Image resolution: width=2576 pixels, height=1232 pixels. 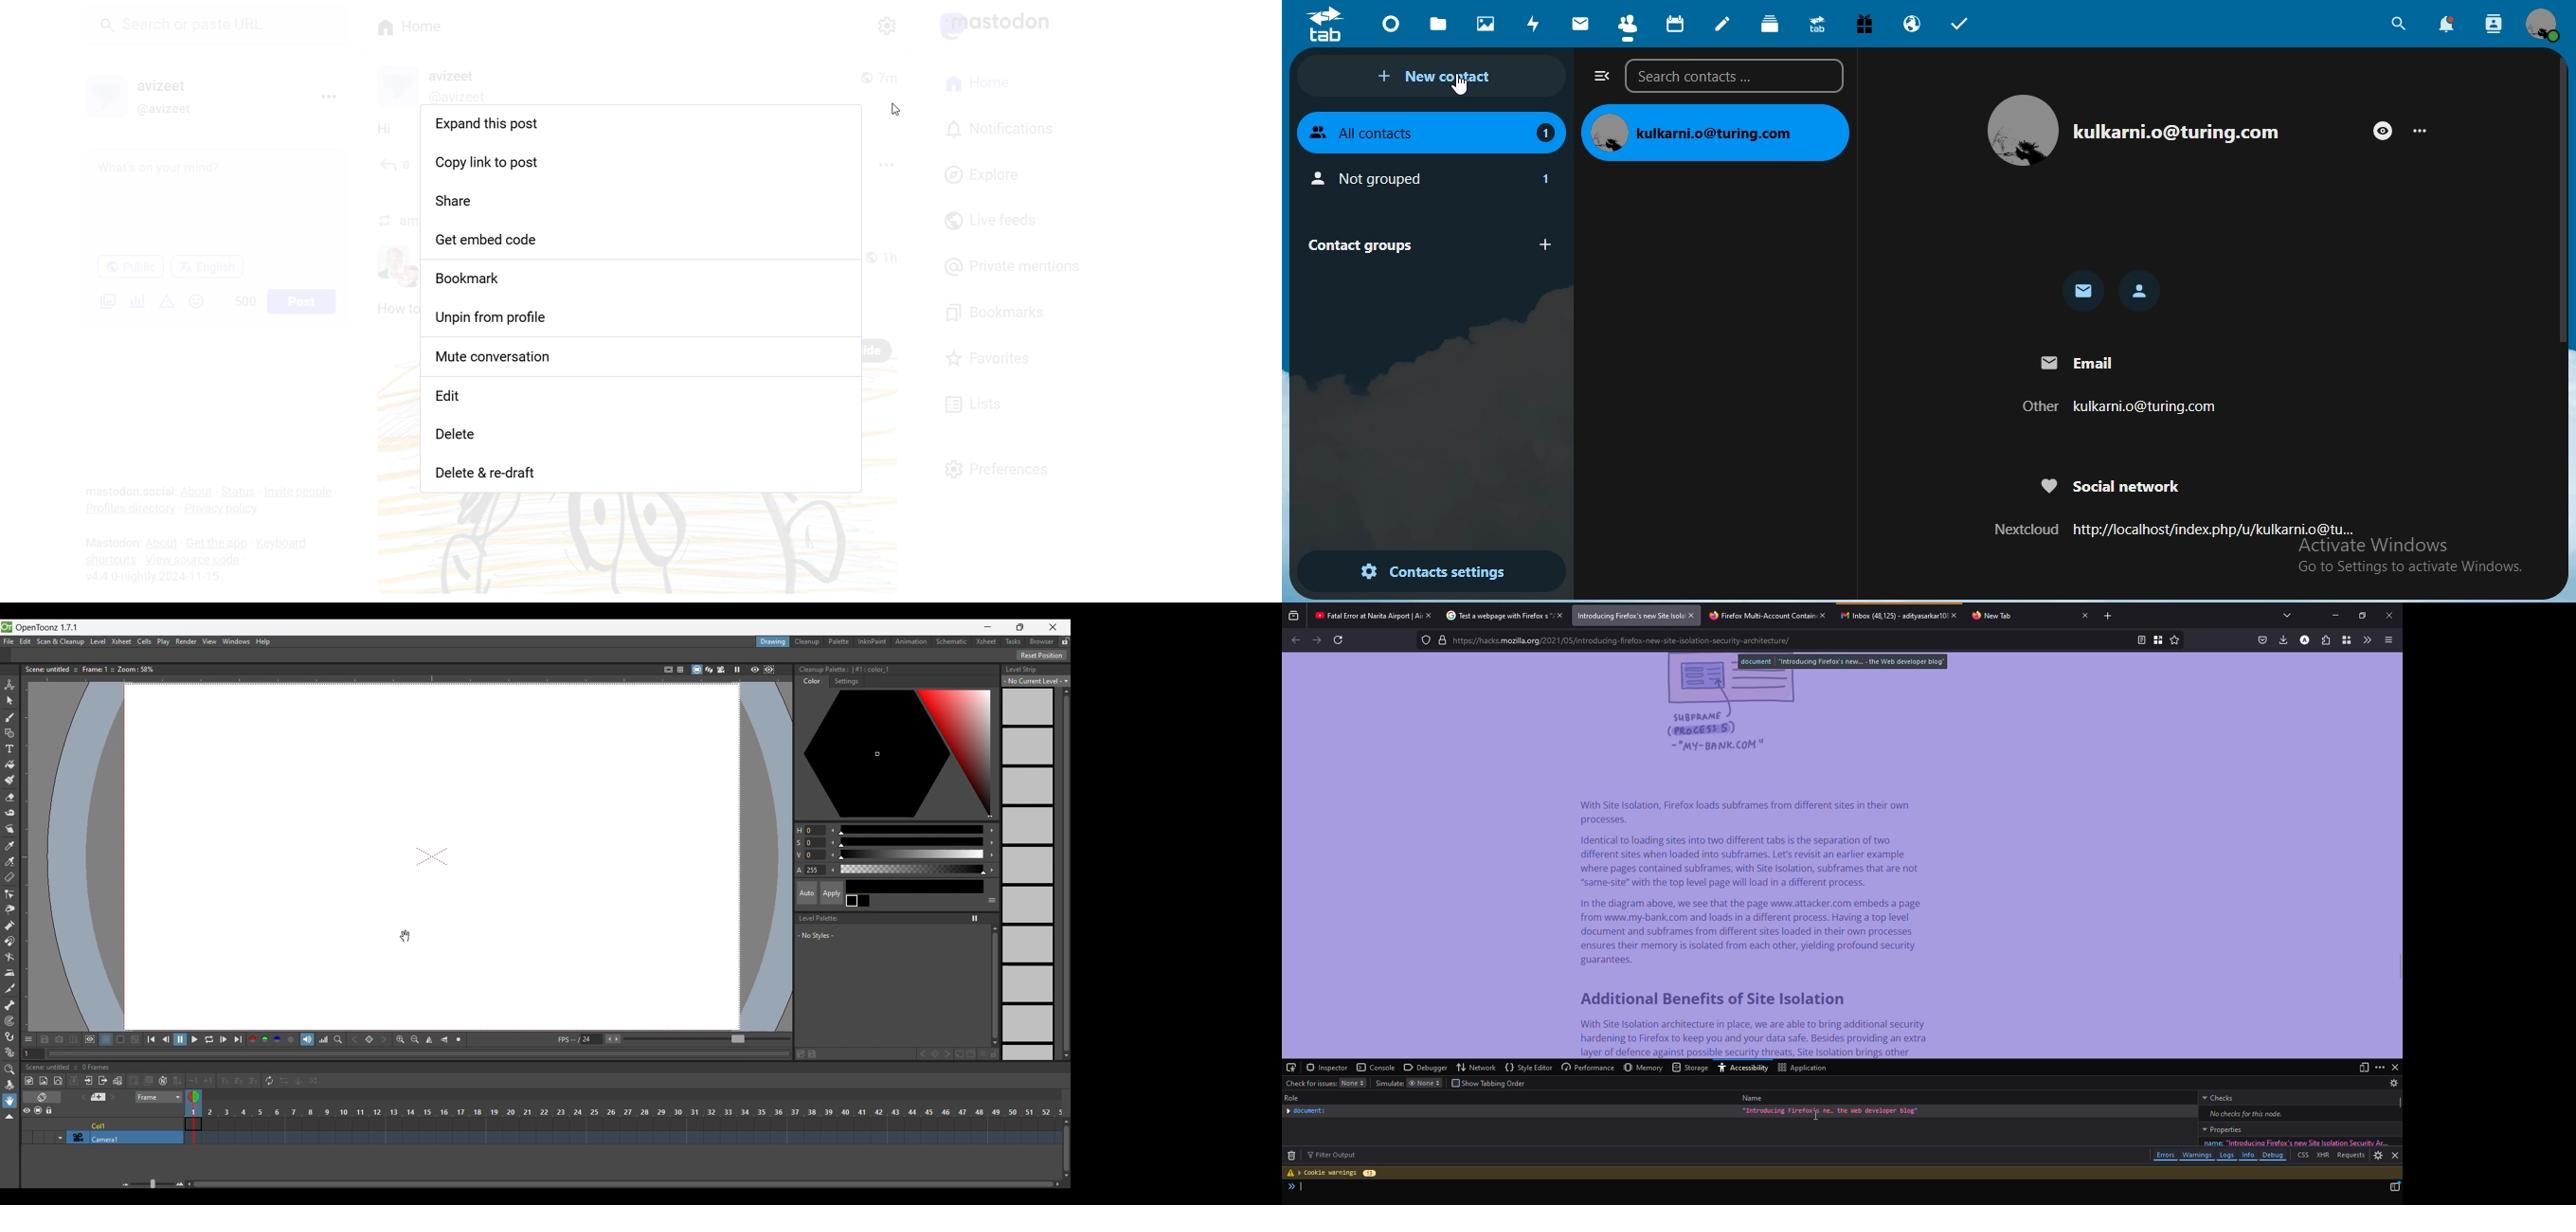 I want to click on Cursor clicking on hand tool, so click(x=8, y=1107).